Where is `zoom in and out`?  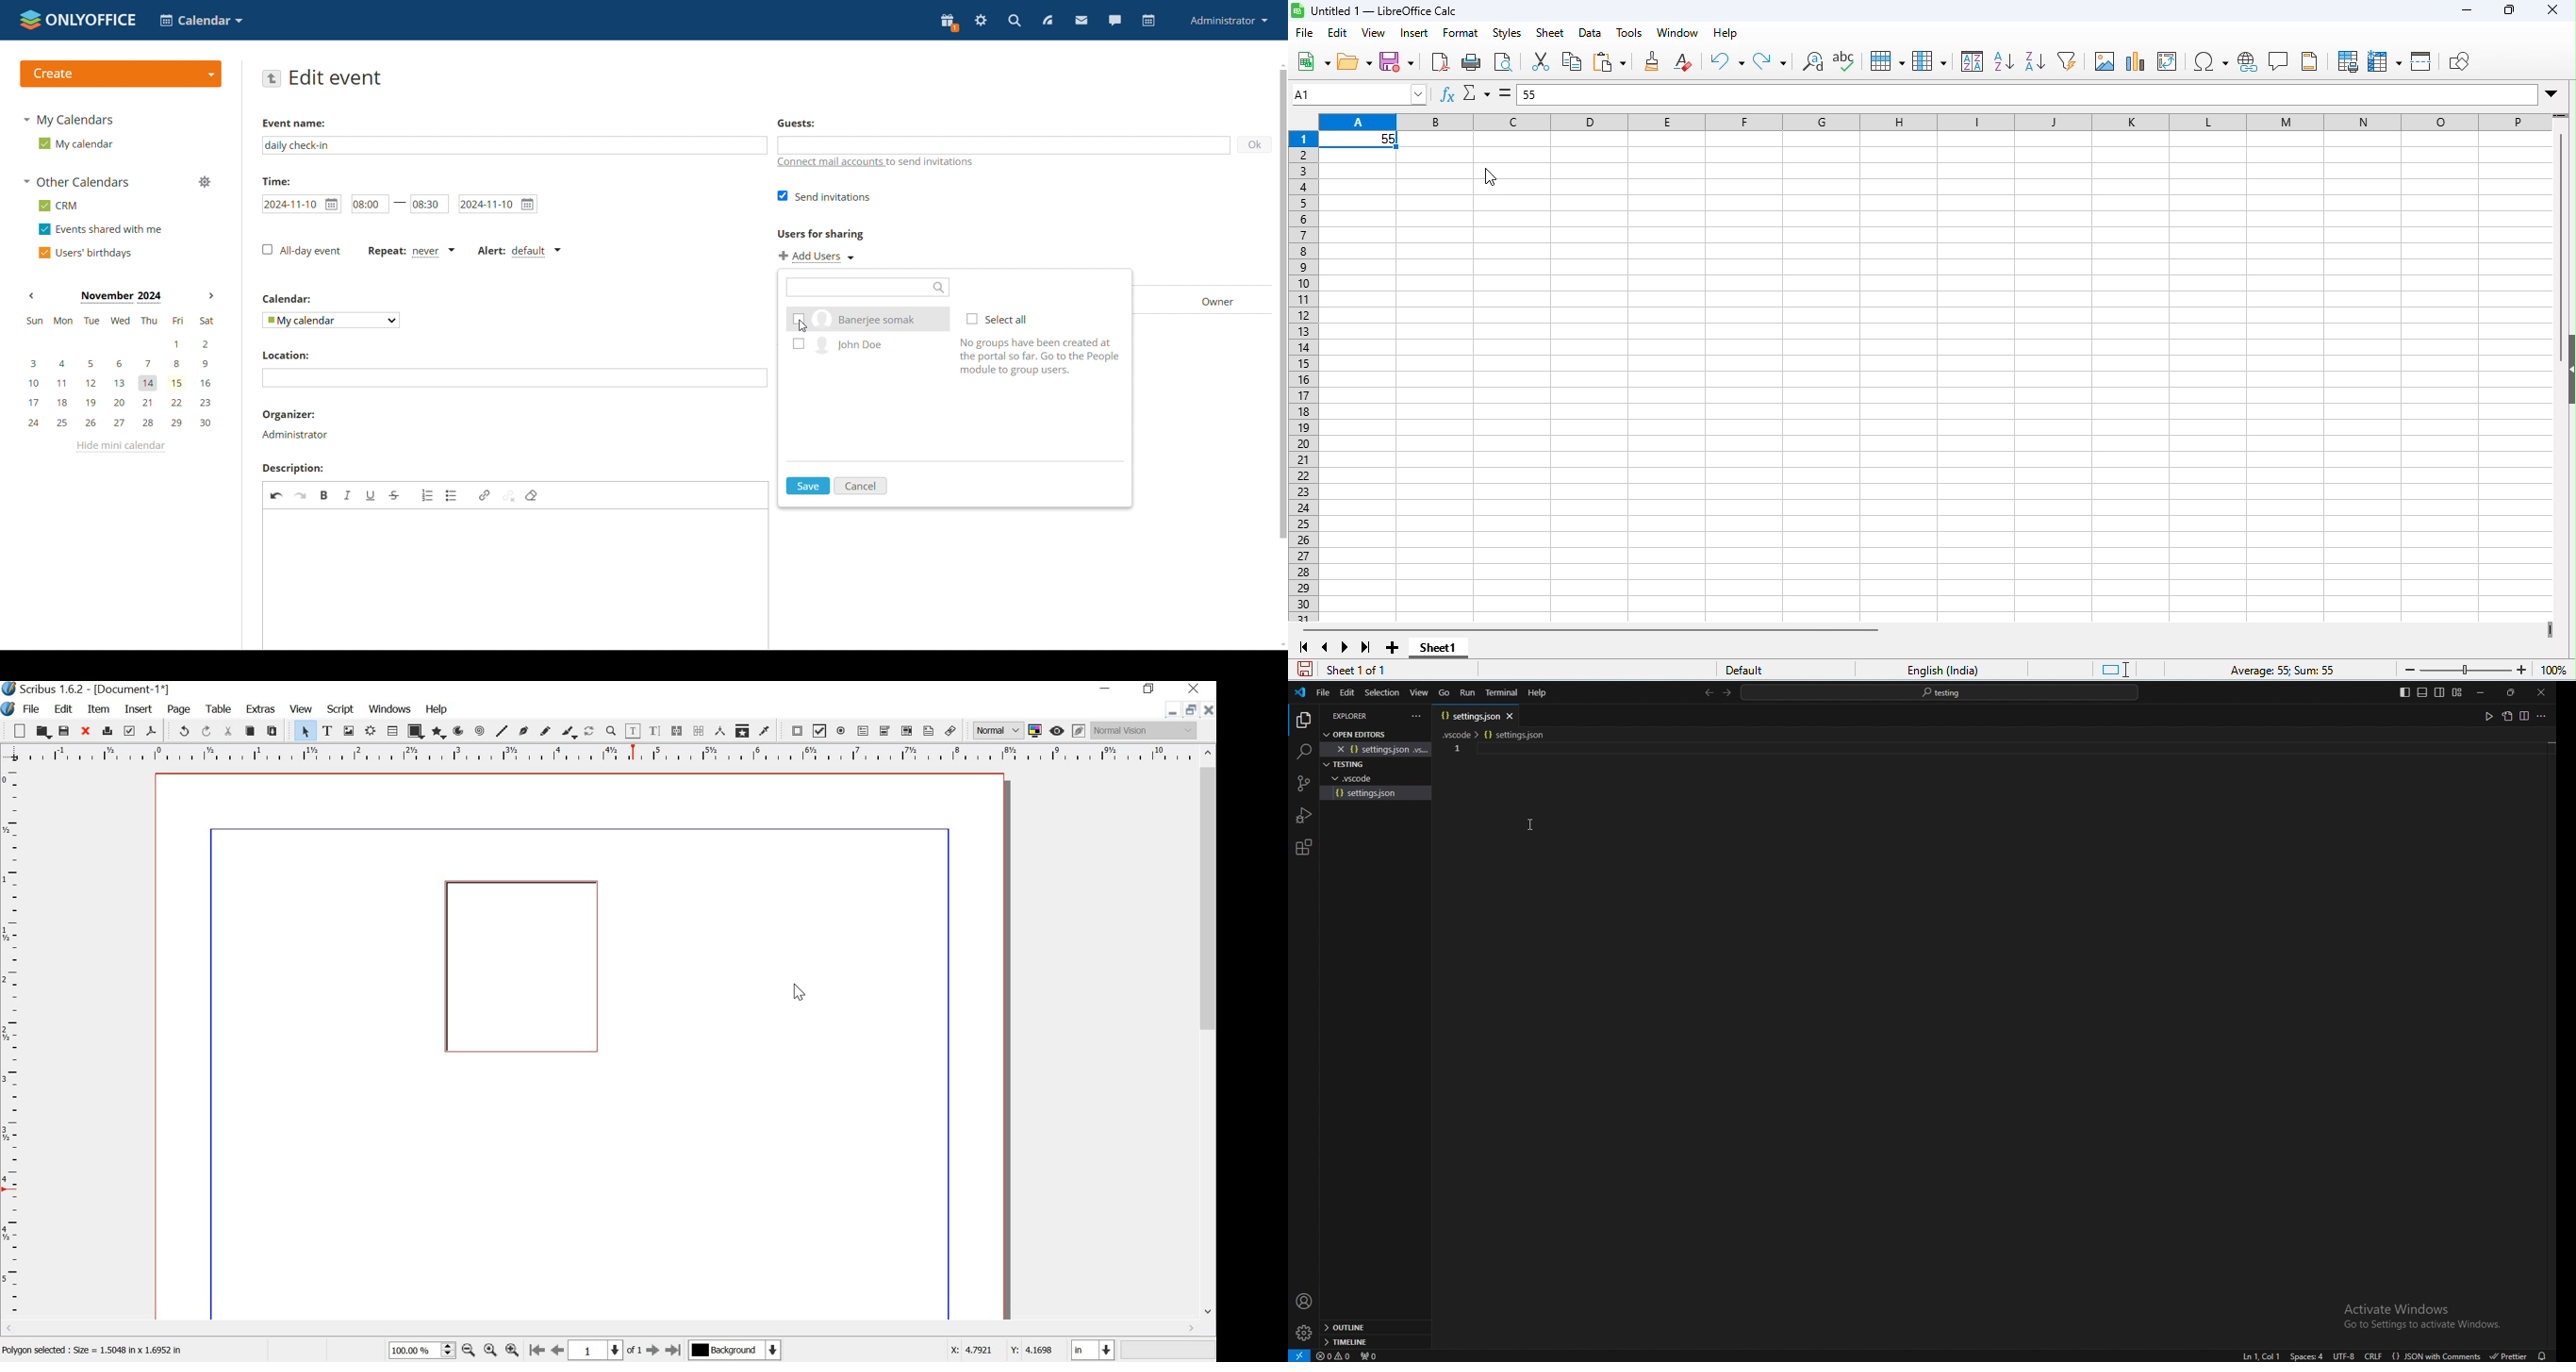
zoom in and out is located at coordinates (448, 1349).